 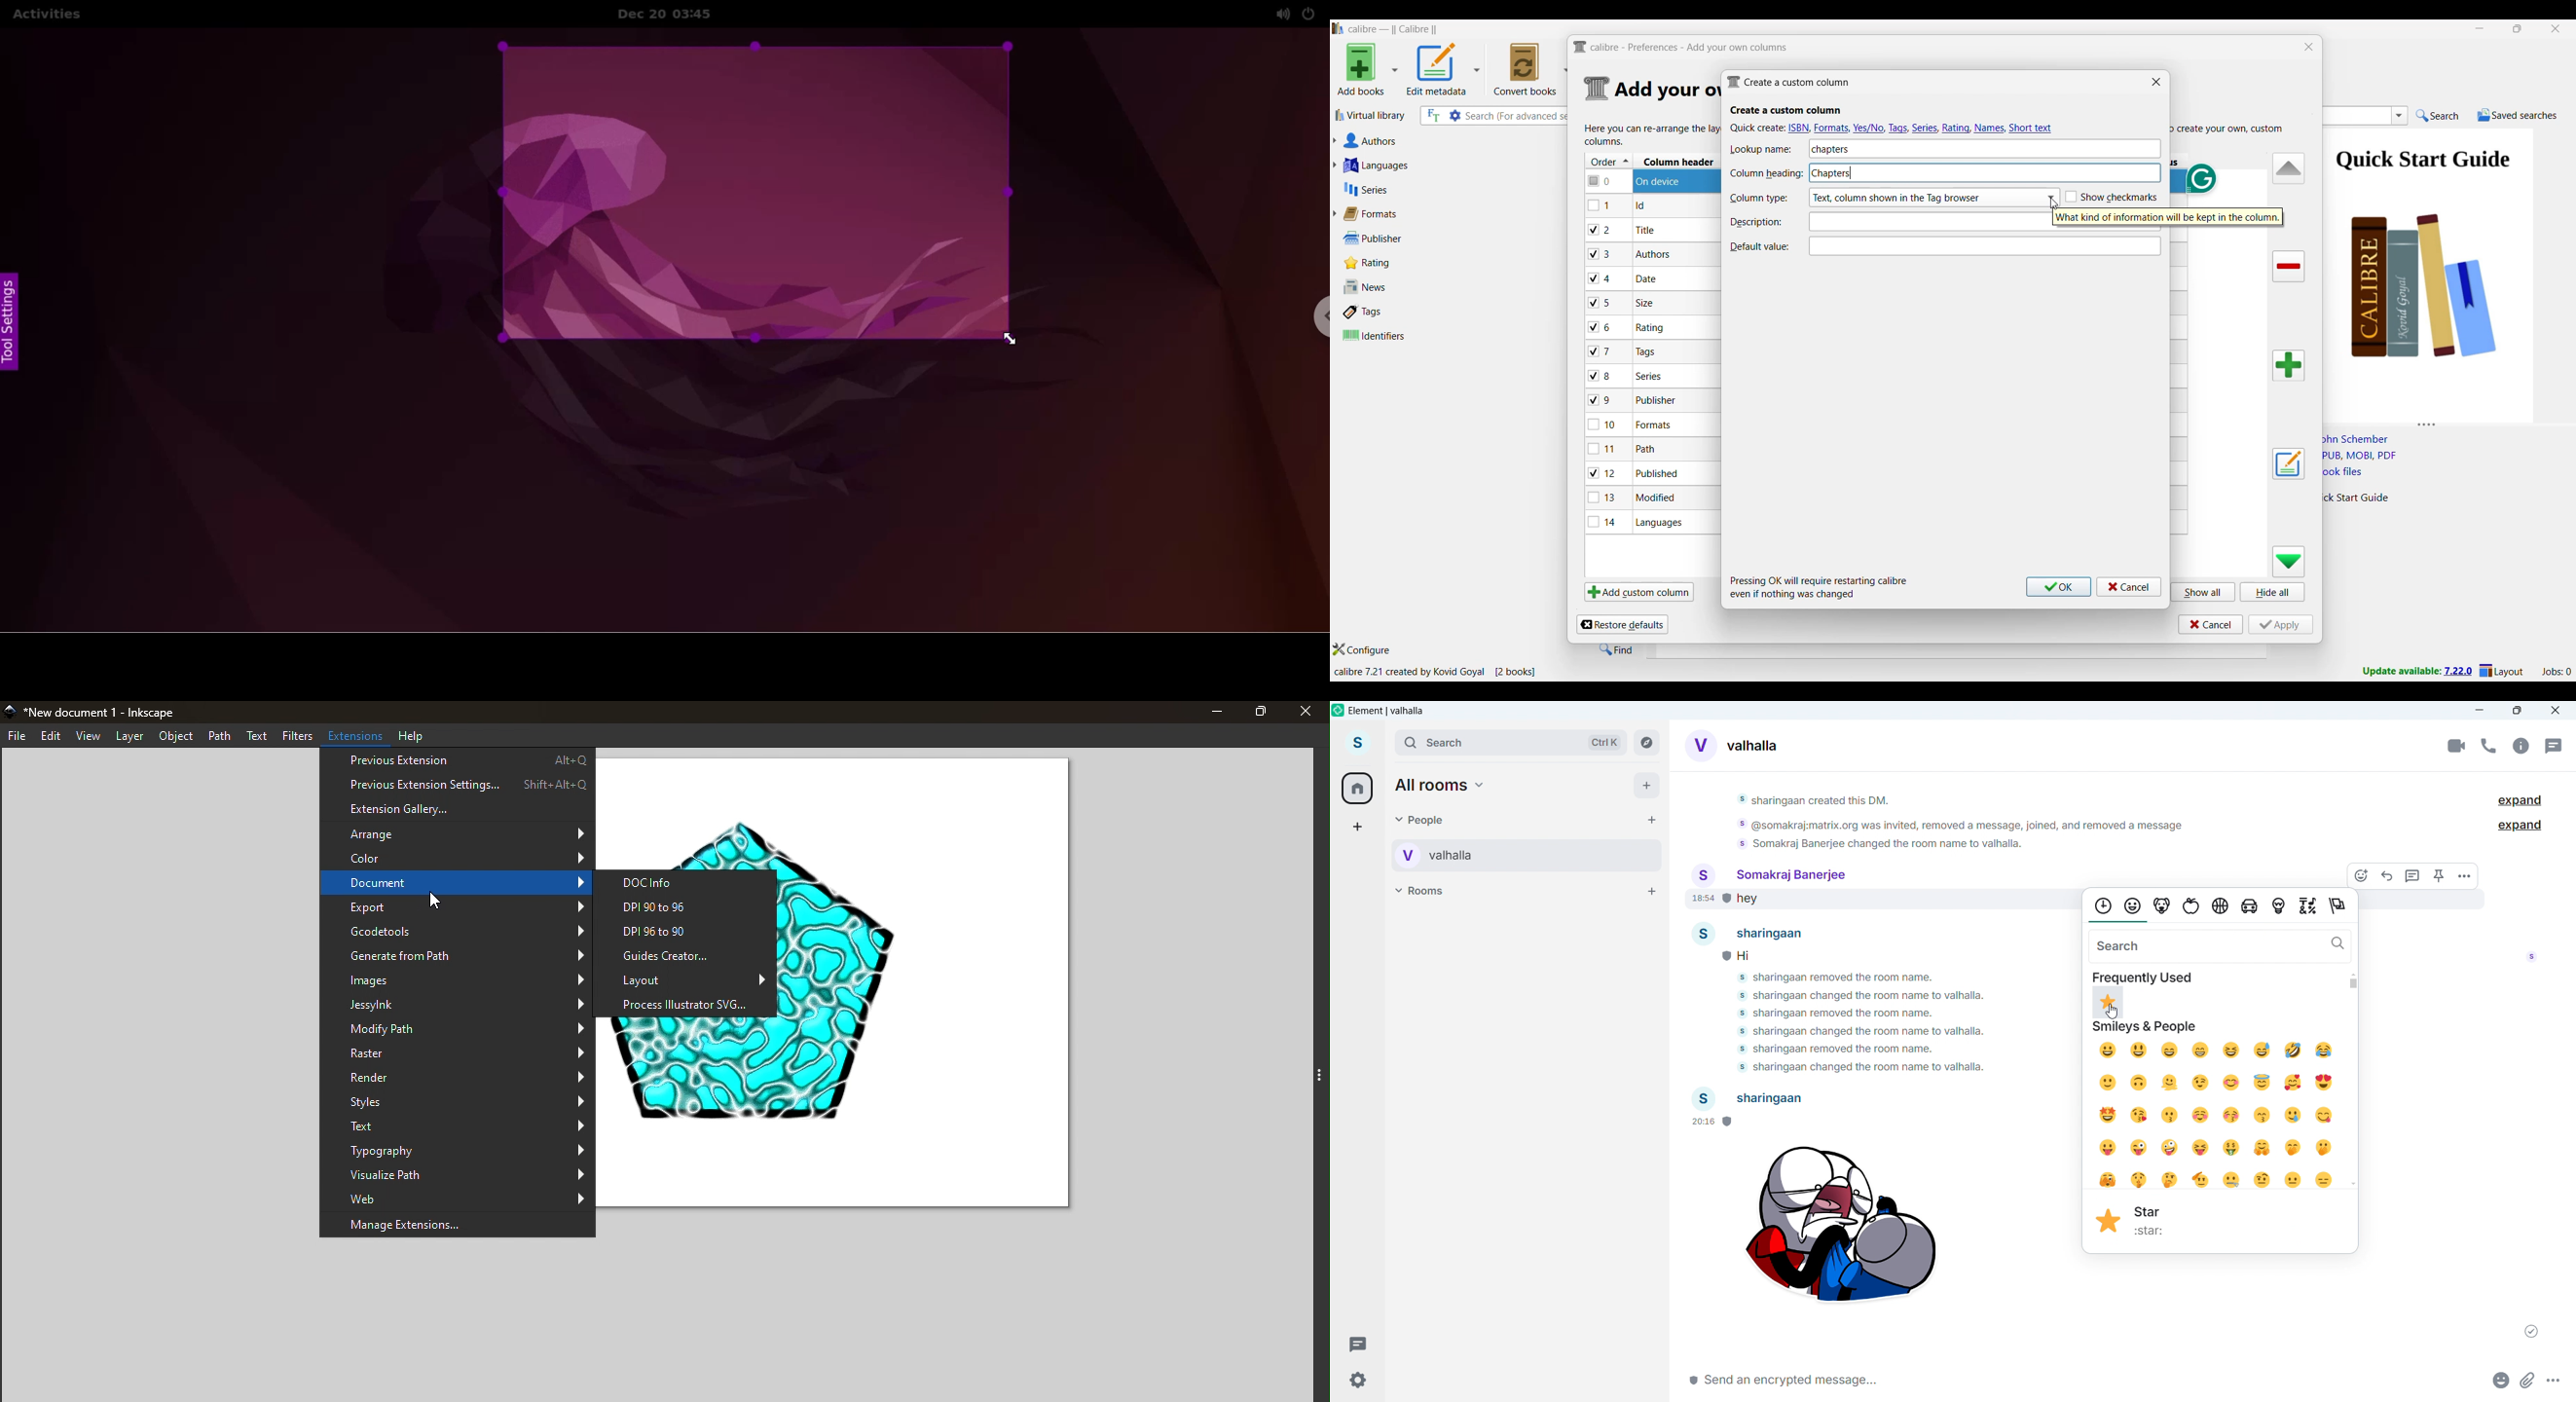 I want to click on Previous Extension Settings, so click(x=455, y=784).